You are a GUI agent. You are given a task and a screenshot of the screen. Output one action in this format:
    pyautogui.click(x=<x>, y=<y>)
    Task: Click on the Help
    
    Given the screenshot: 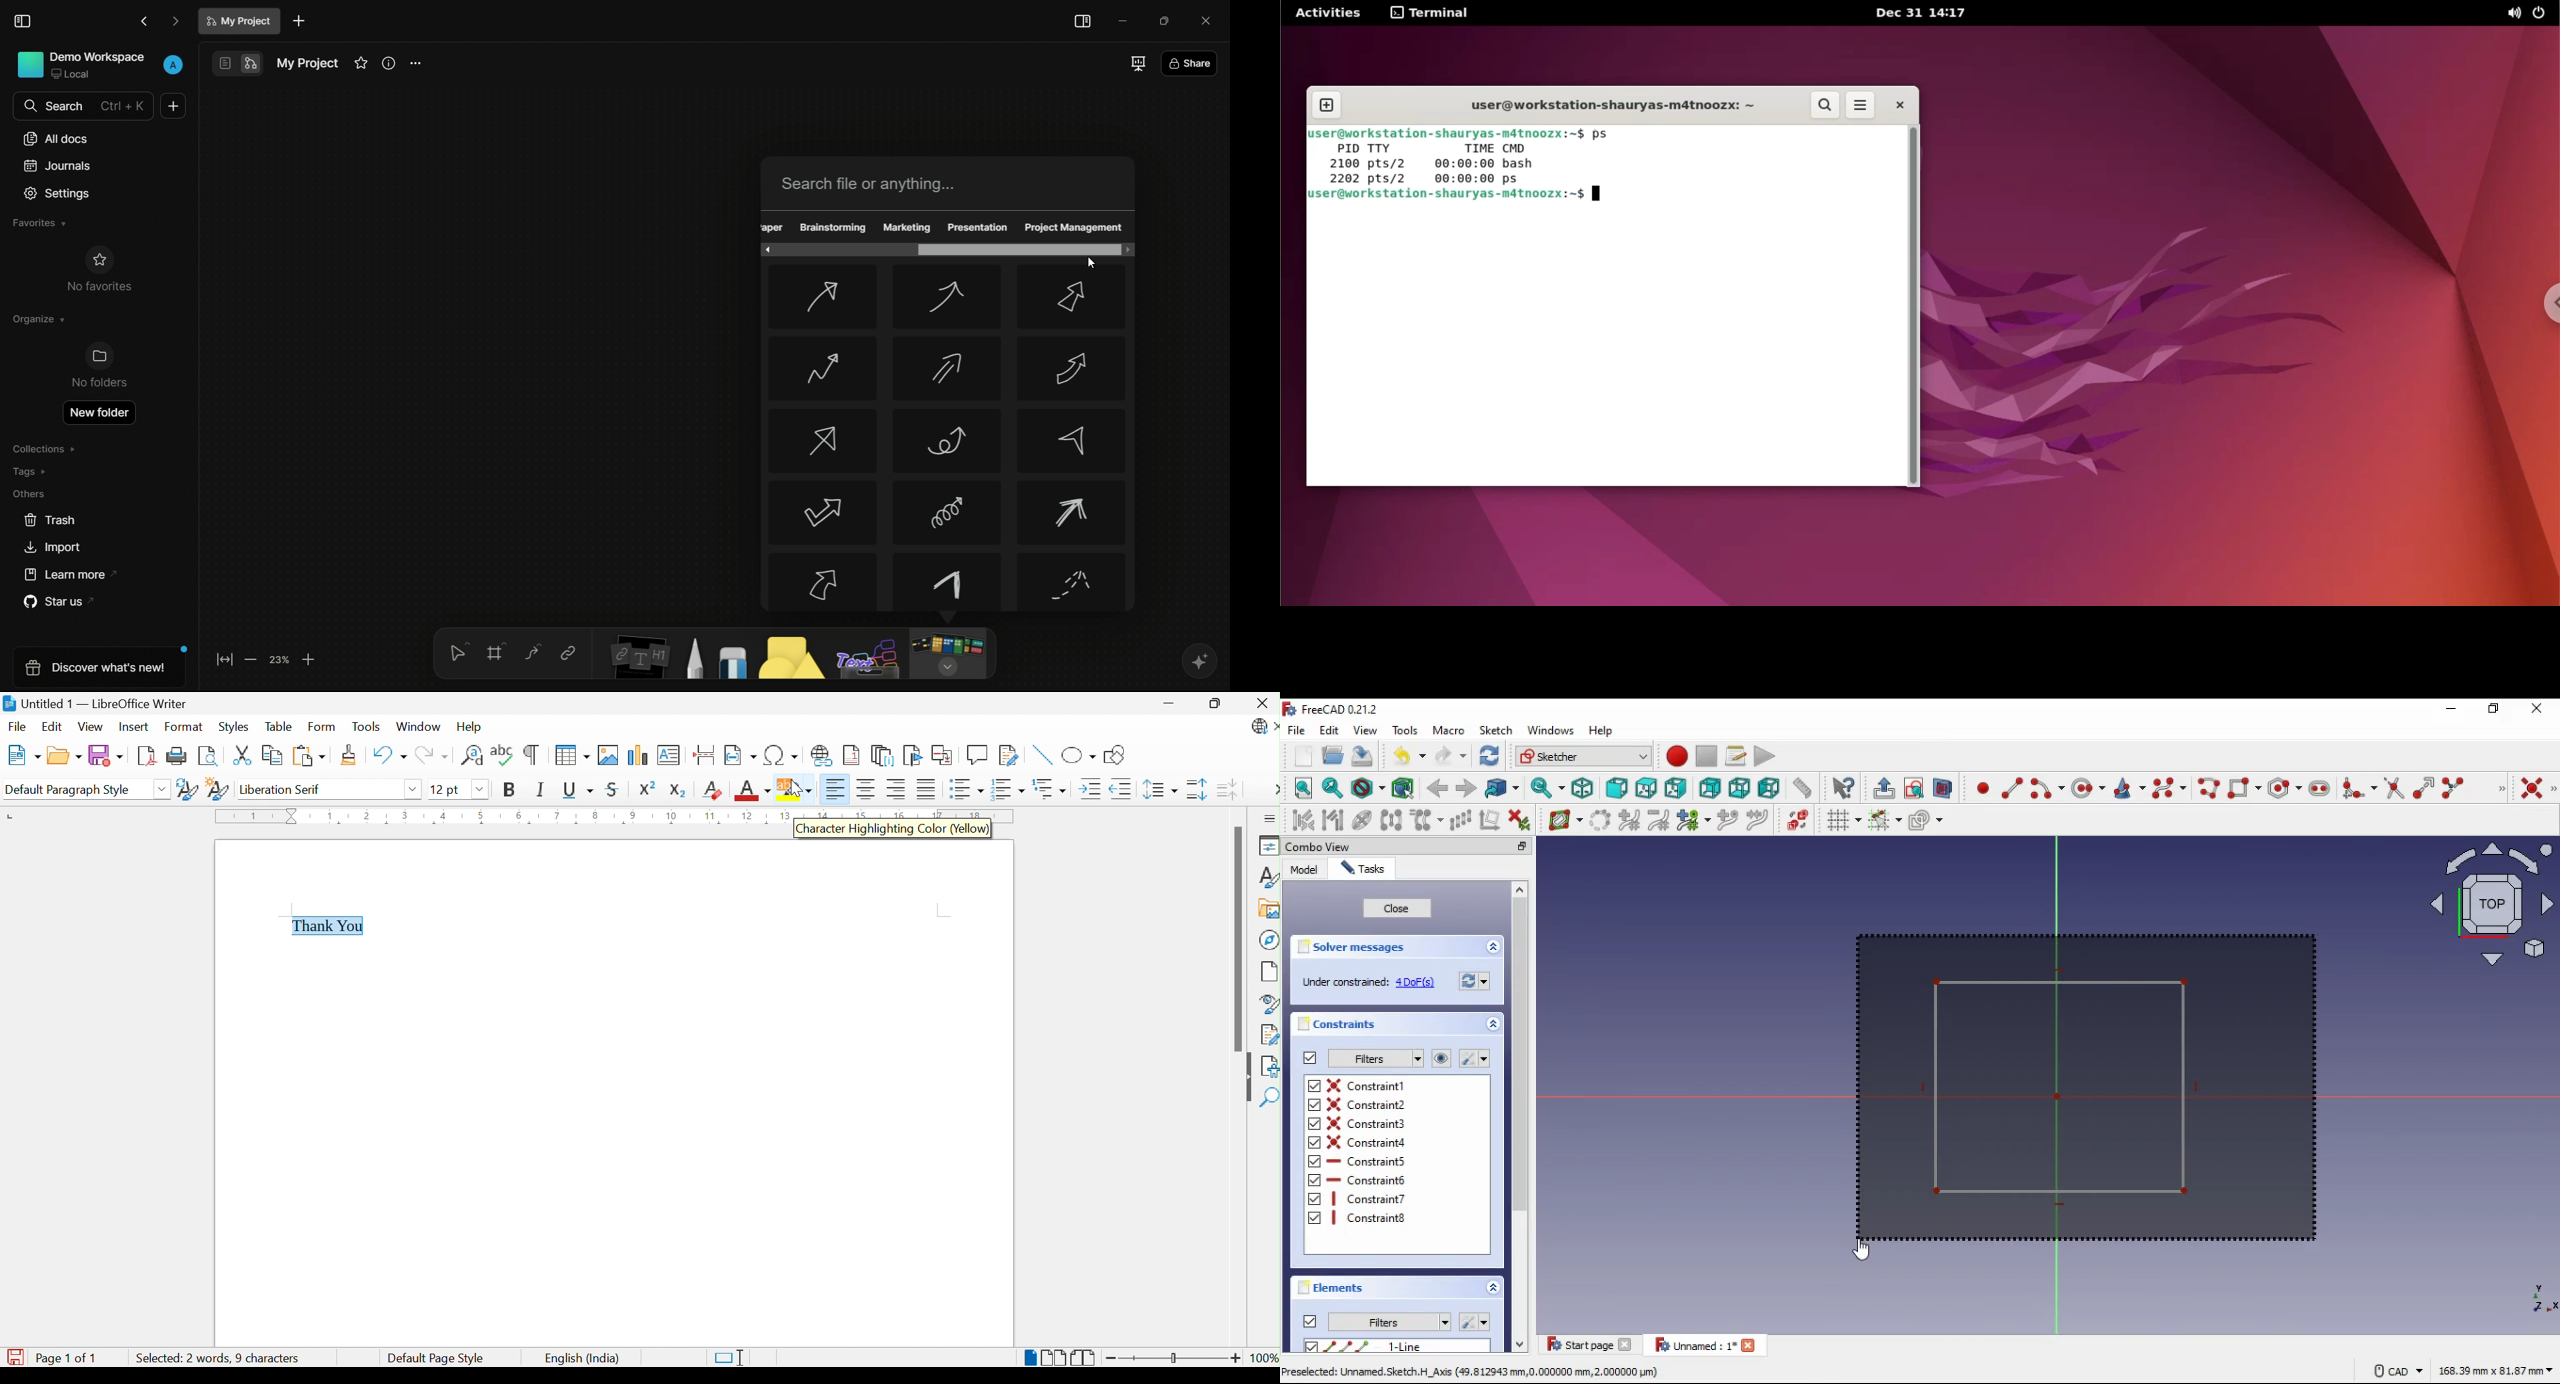 What is the action you would take?
    pyautogui.click(x=468, y=728)
    